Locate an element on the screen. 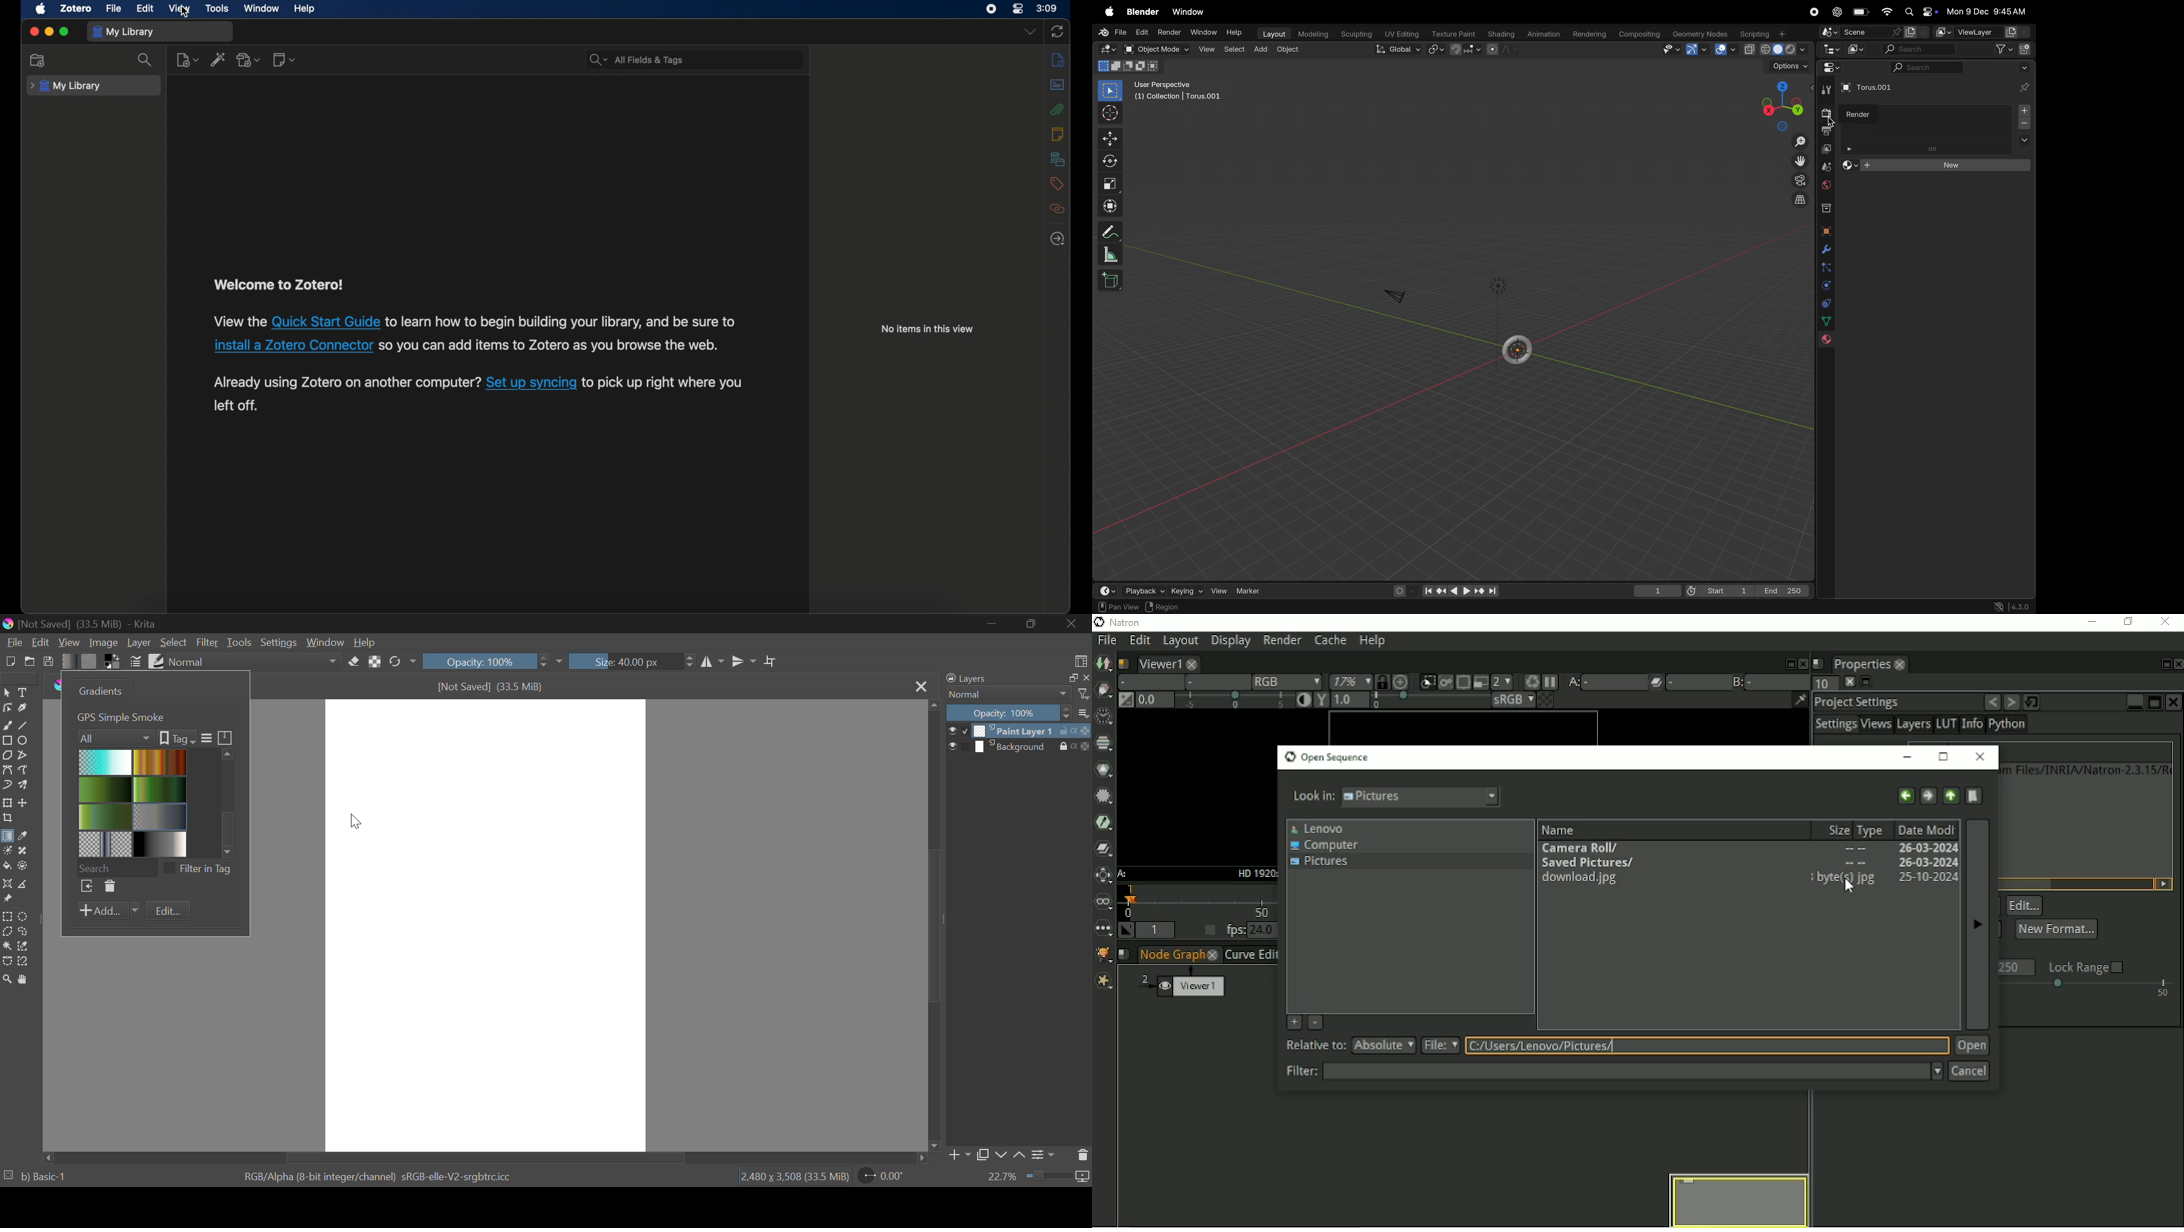 Image resolution: width=2184 pixels, height=1232 pixels. info is located at coordinates (1058, 60).